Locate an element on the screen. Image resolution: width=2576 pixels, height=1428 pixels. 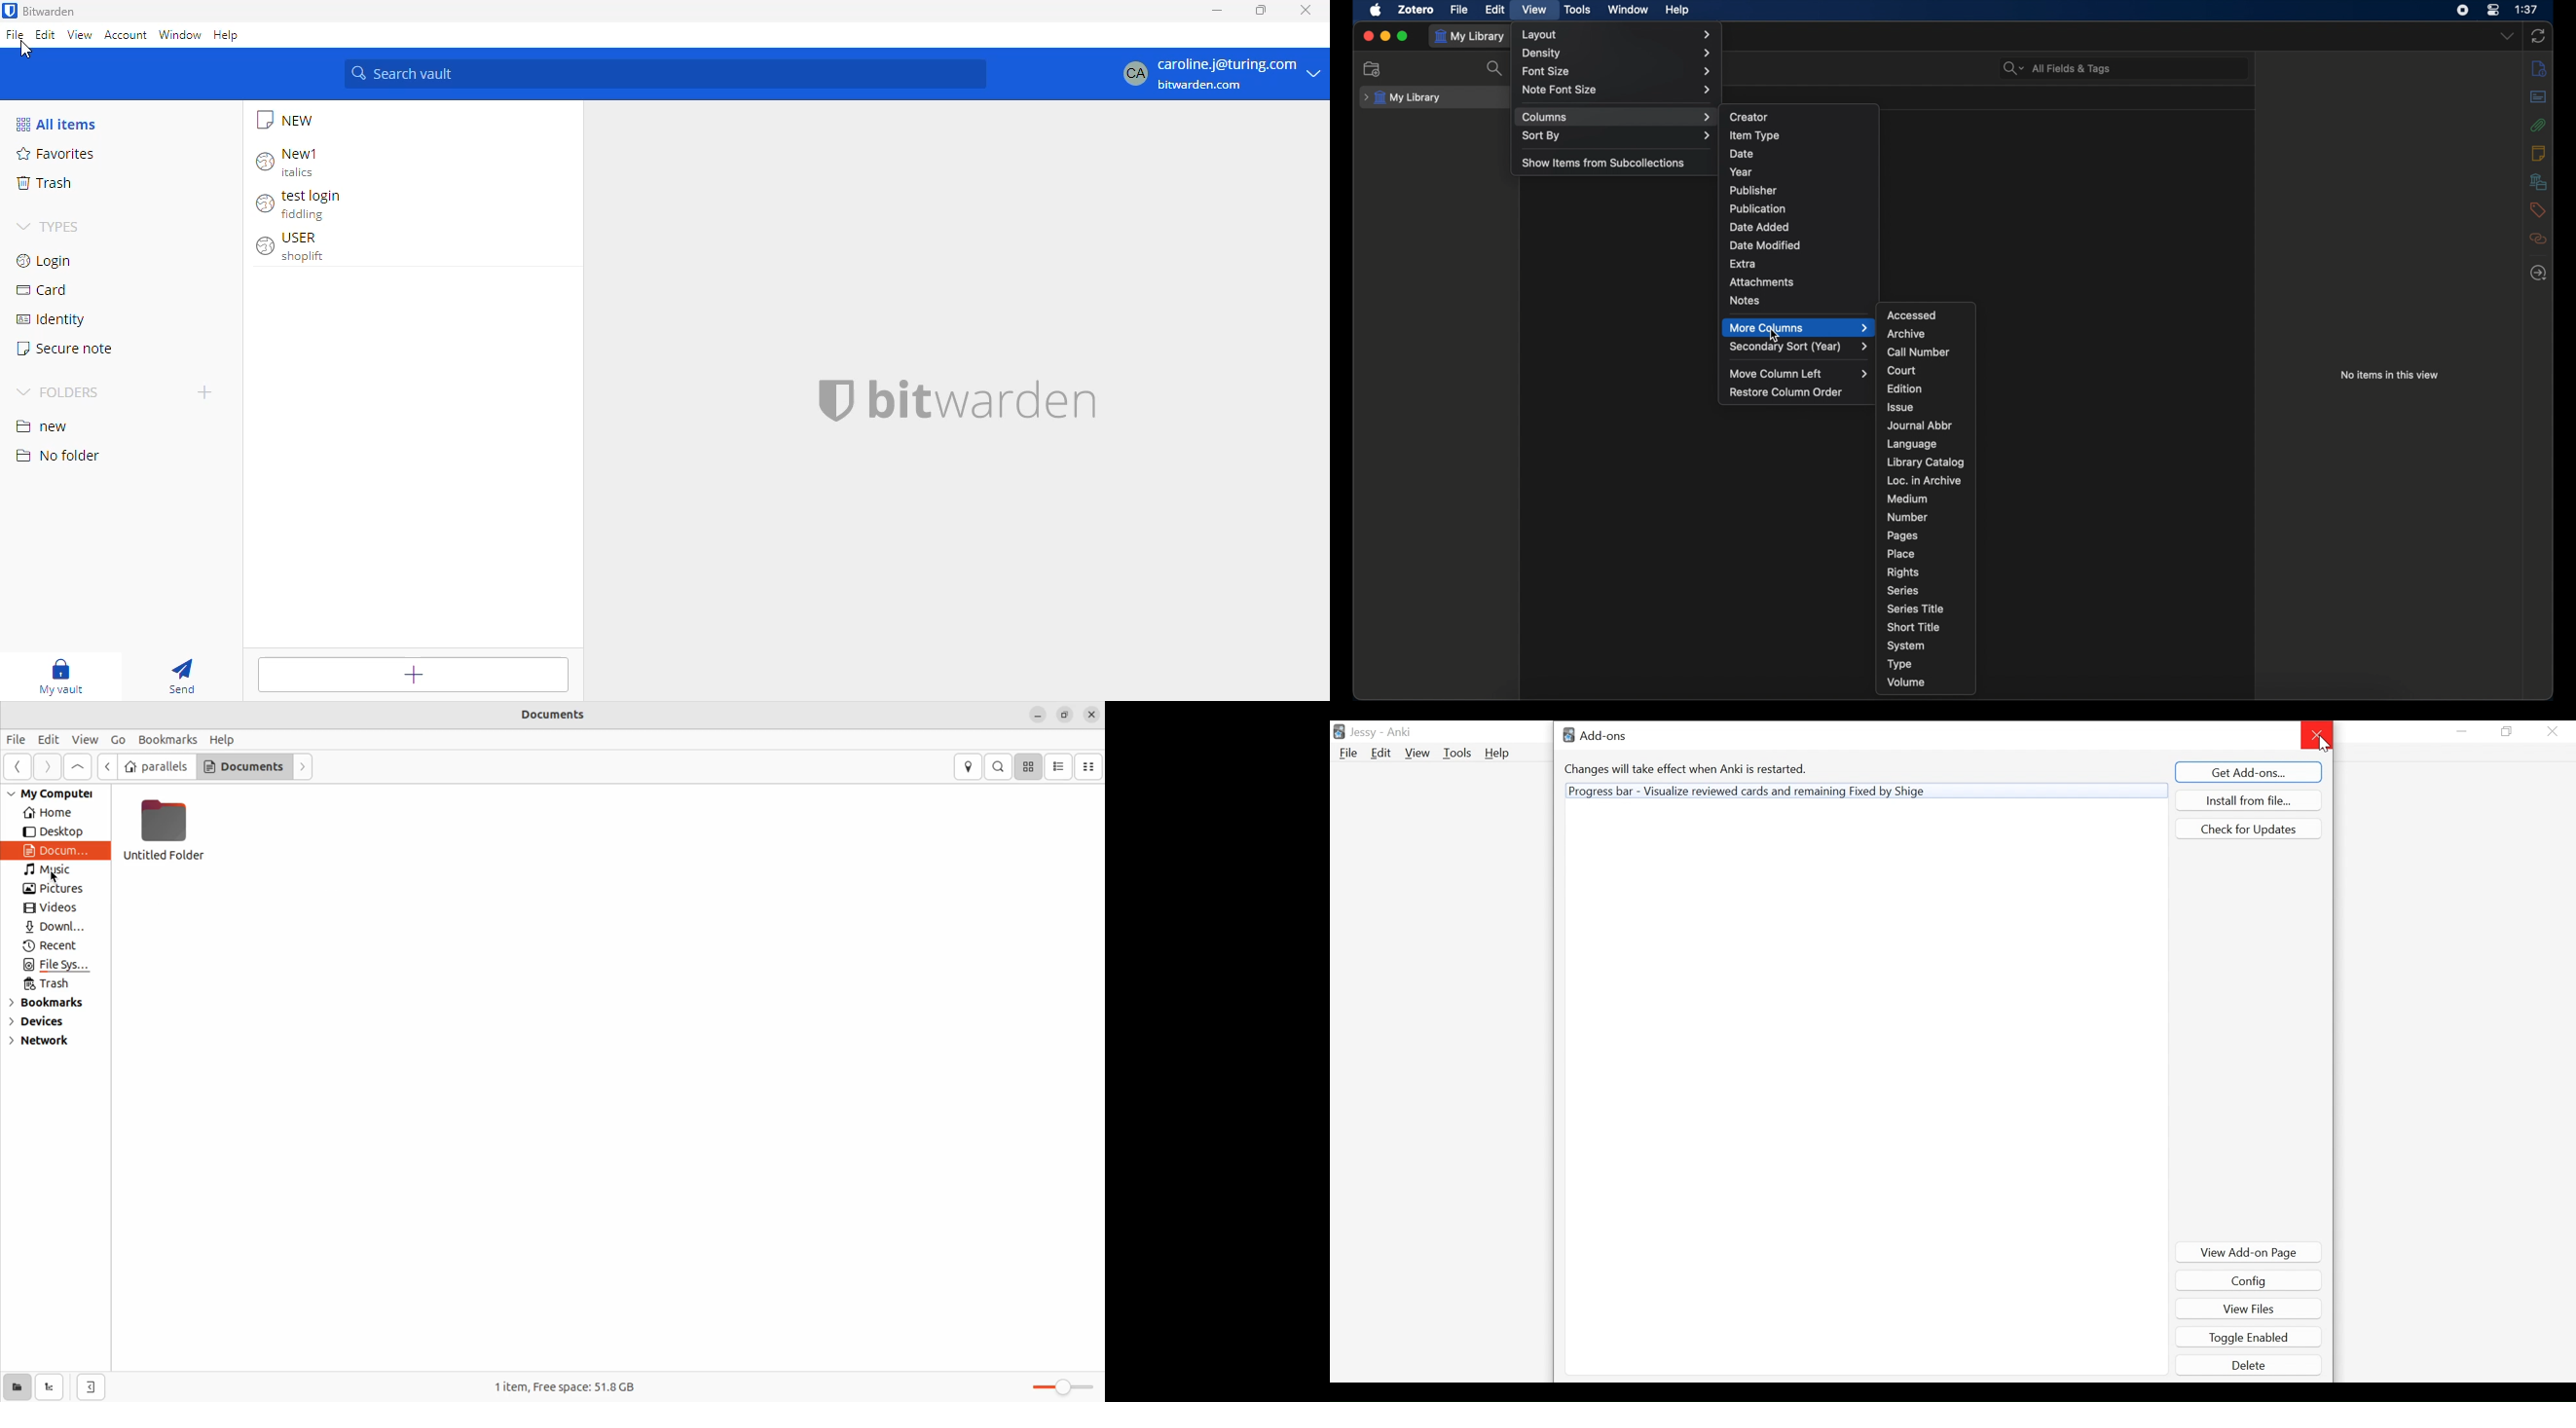
sort by is located at coordinates (1617, 135).